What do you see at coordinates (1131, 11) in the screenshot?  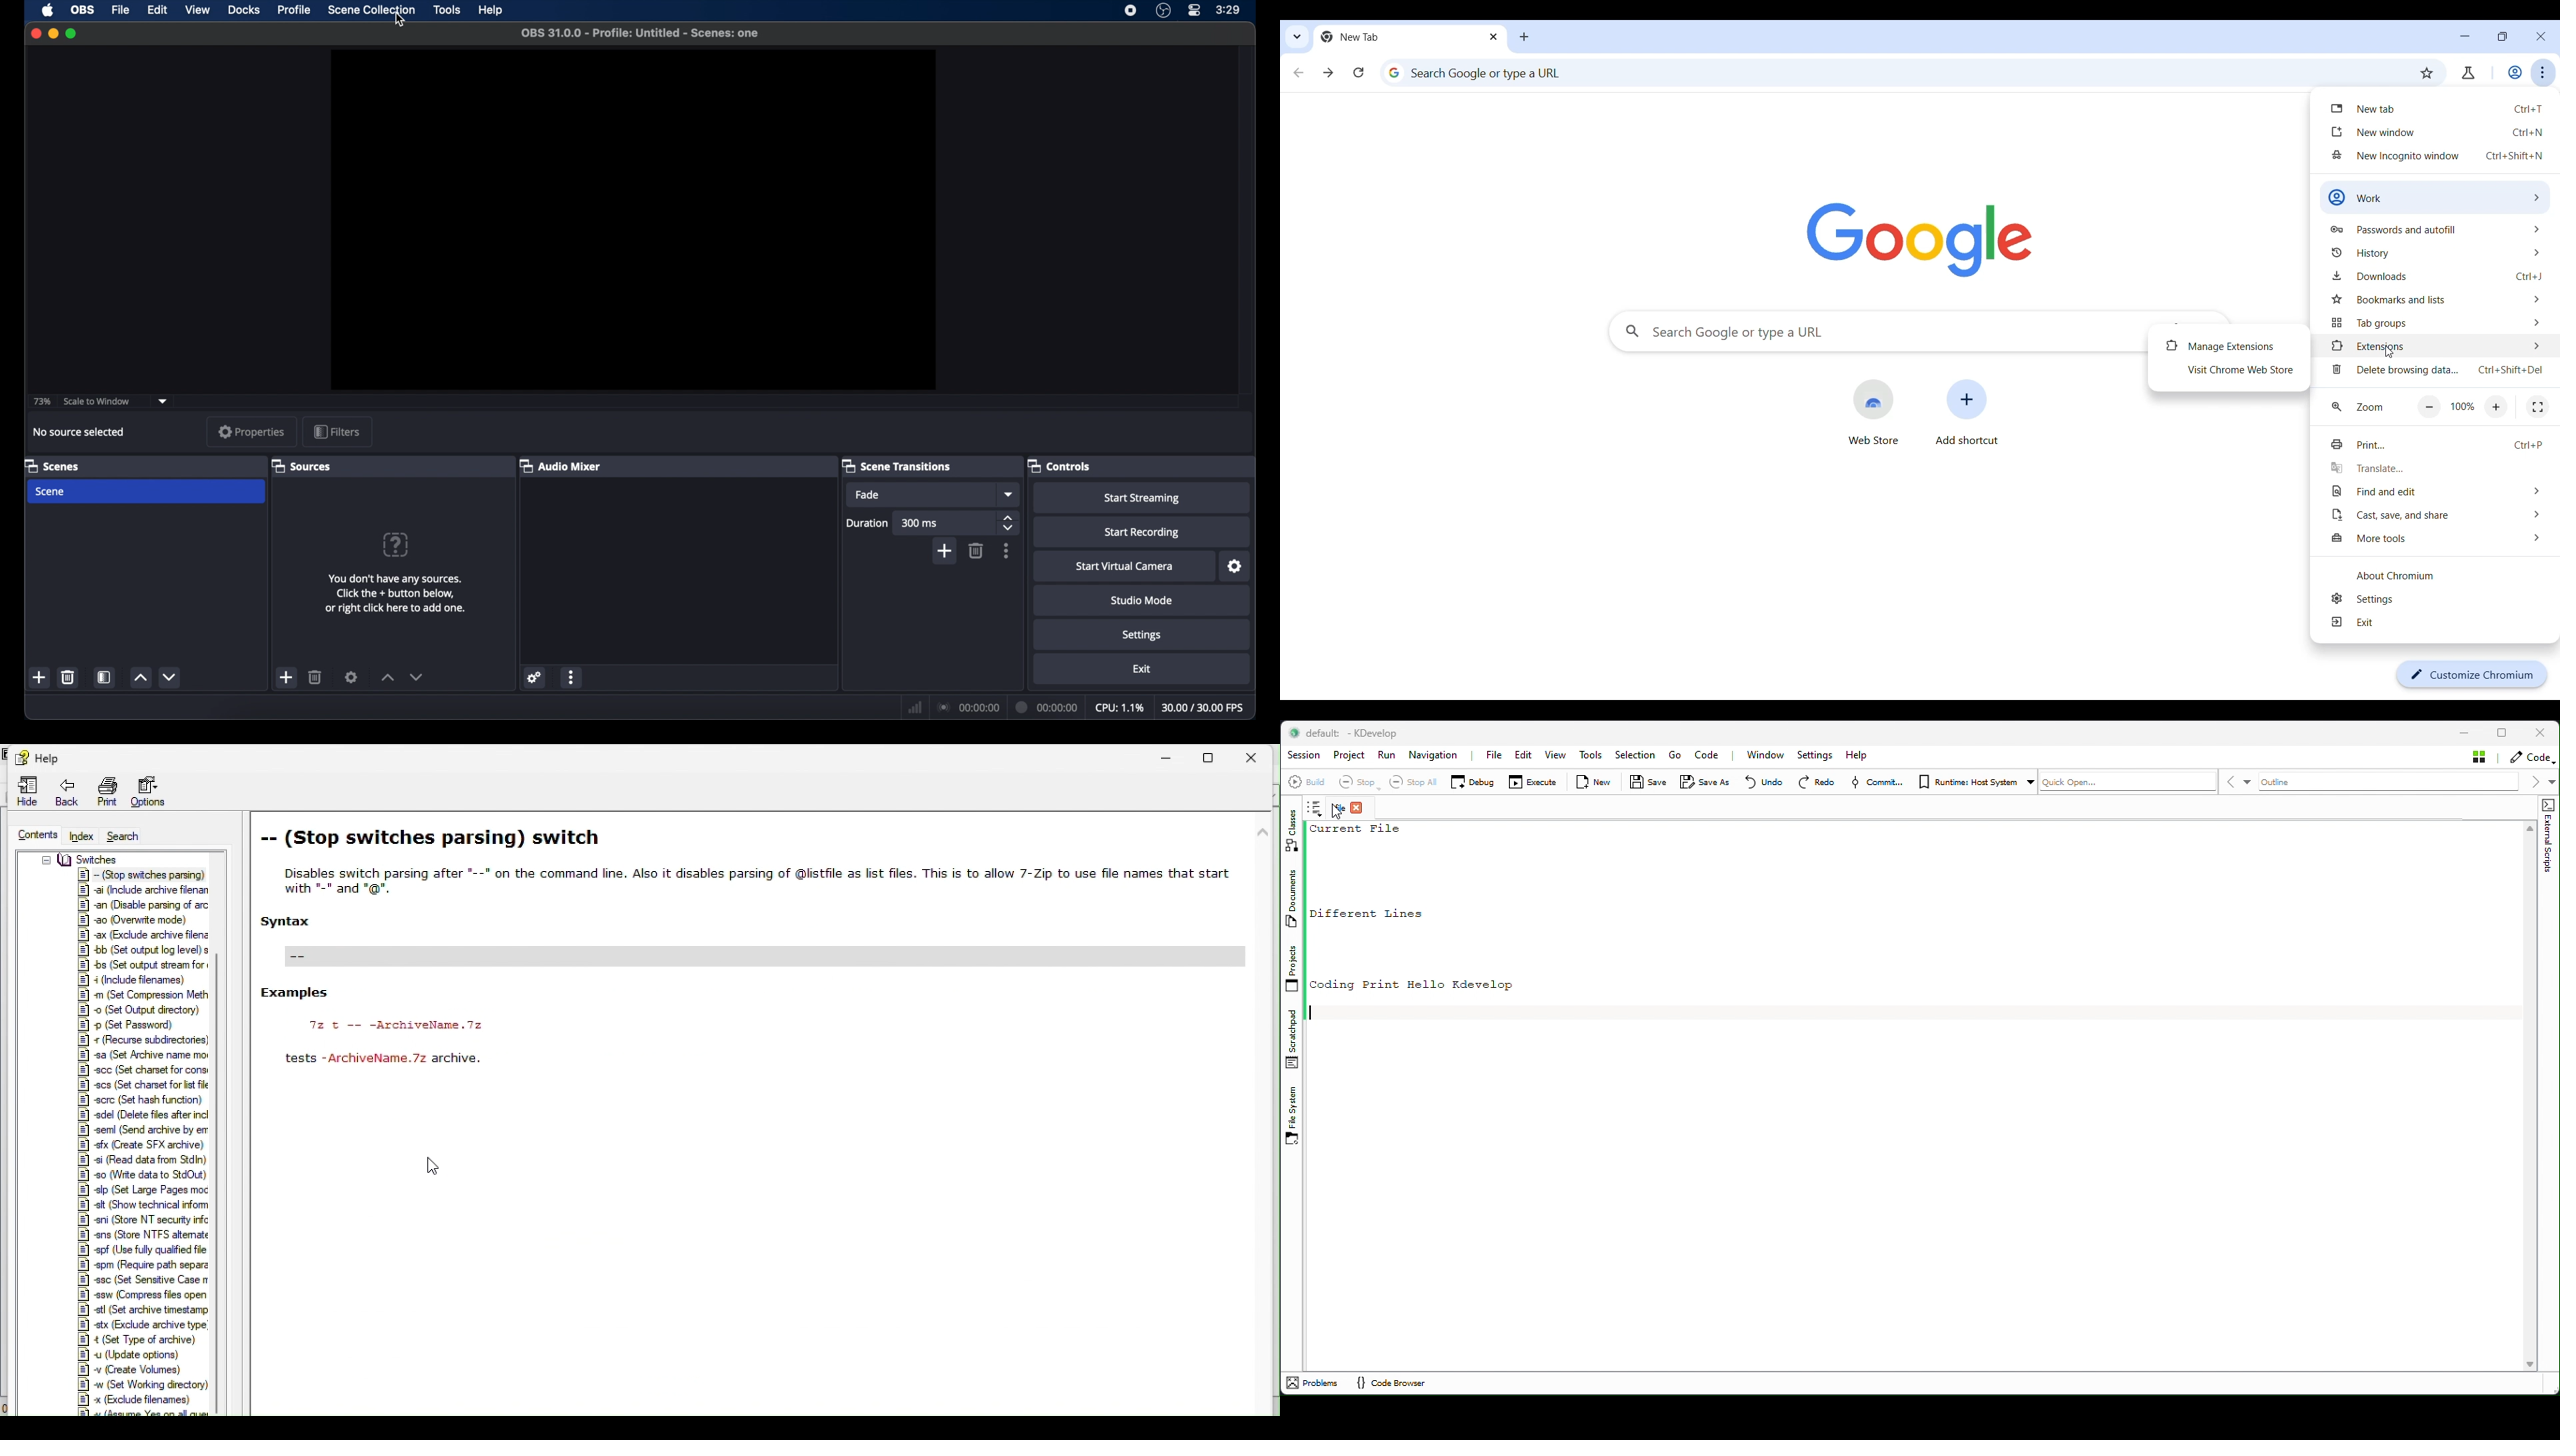 I see `screen recorder` at bounding box center [1131, 11].